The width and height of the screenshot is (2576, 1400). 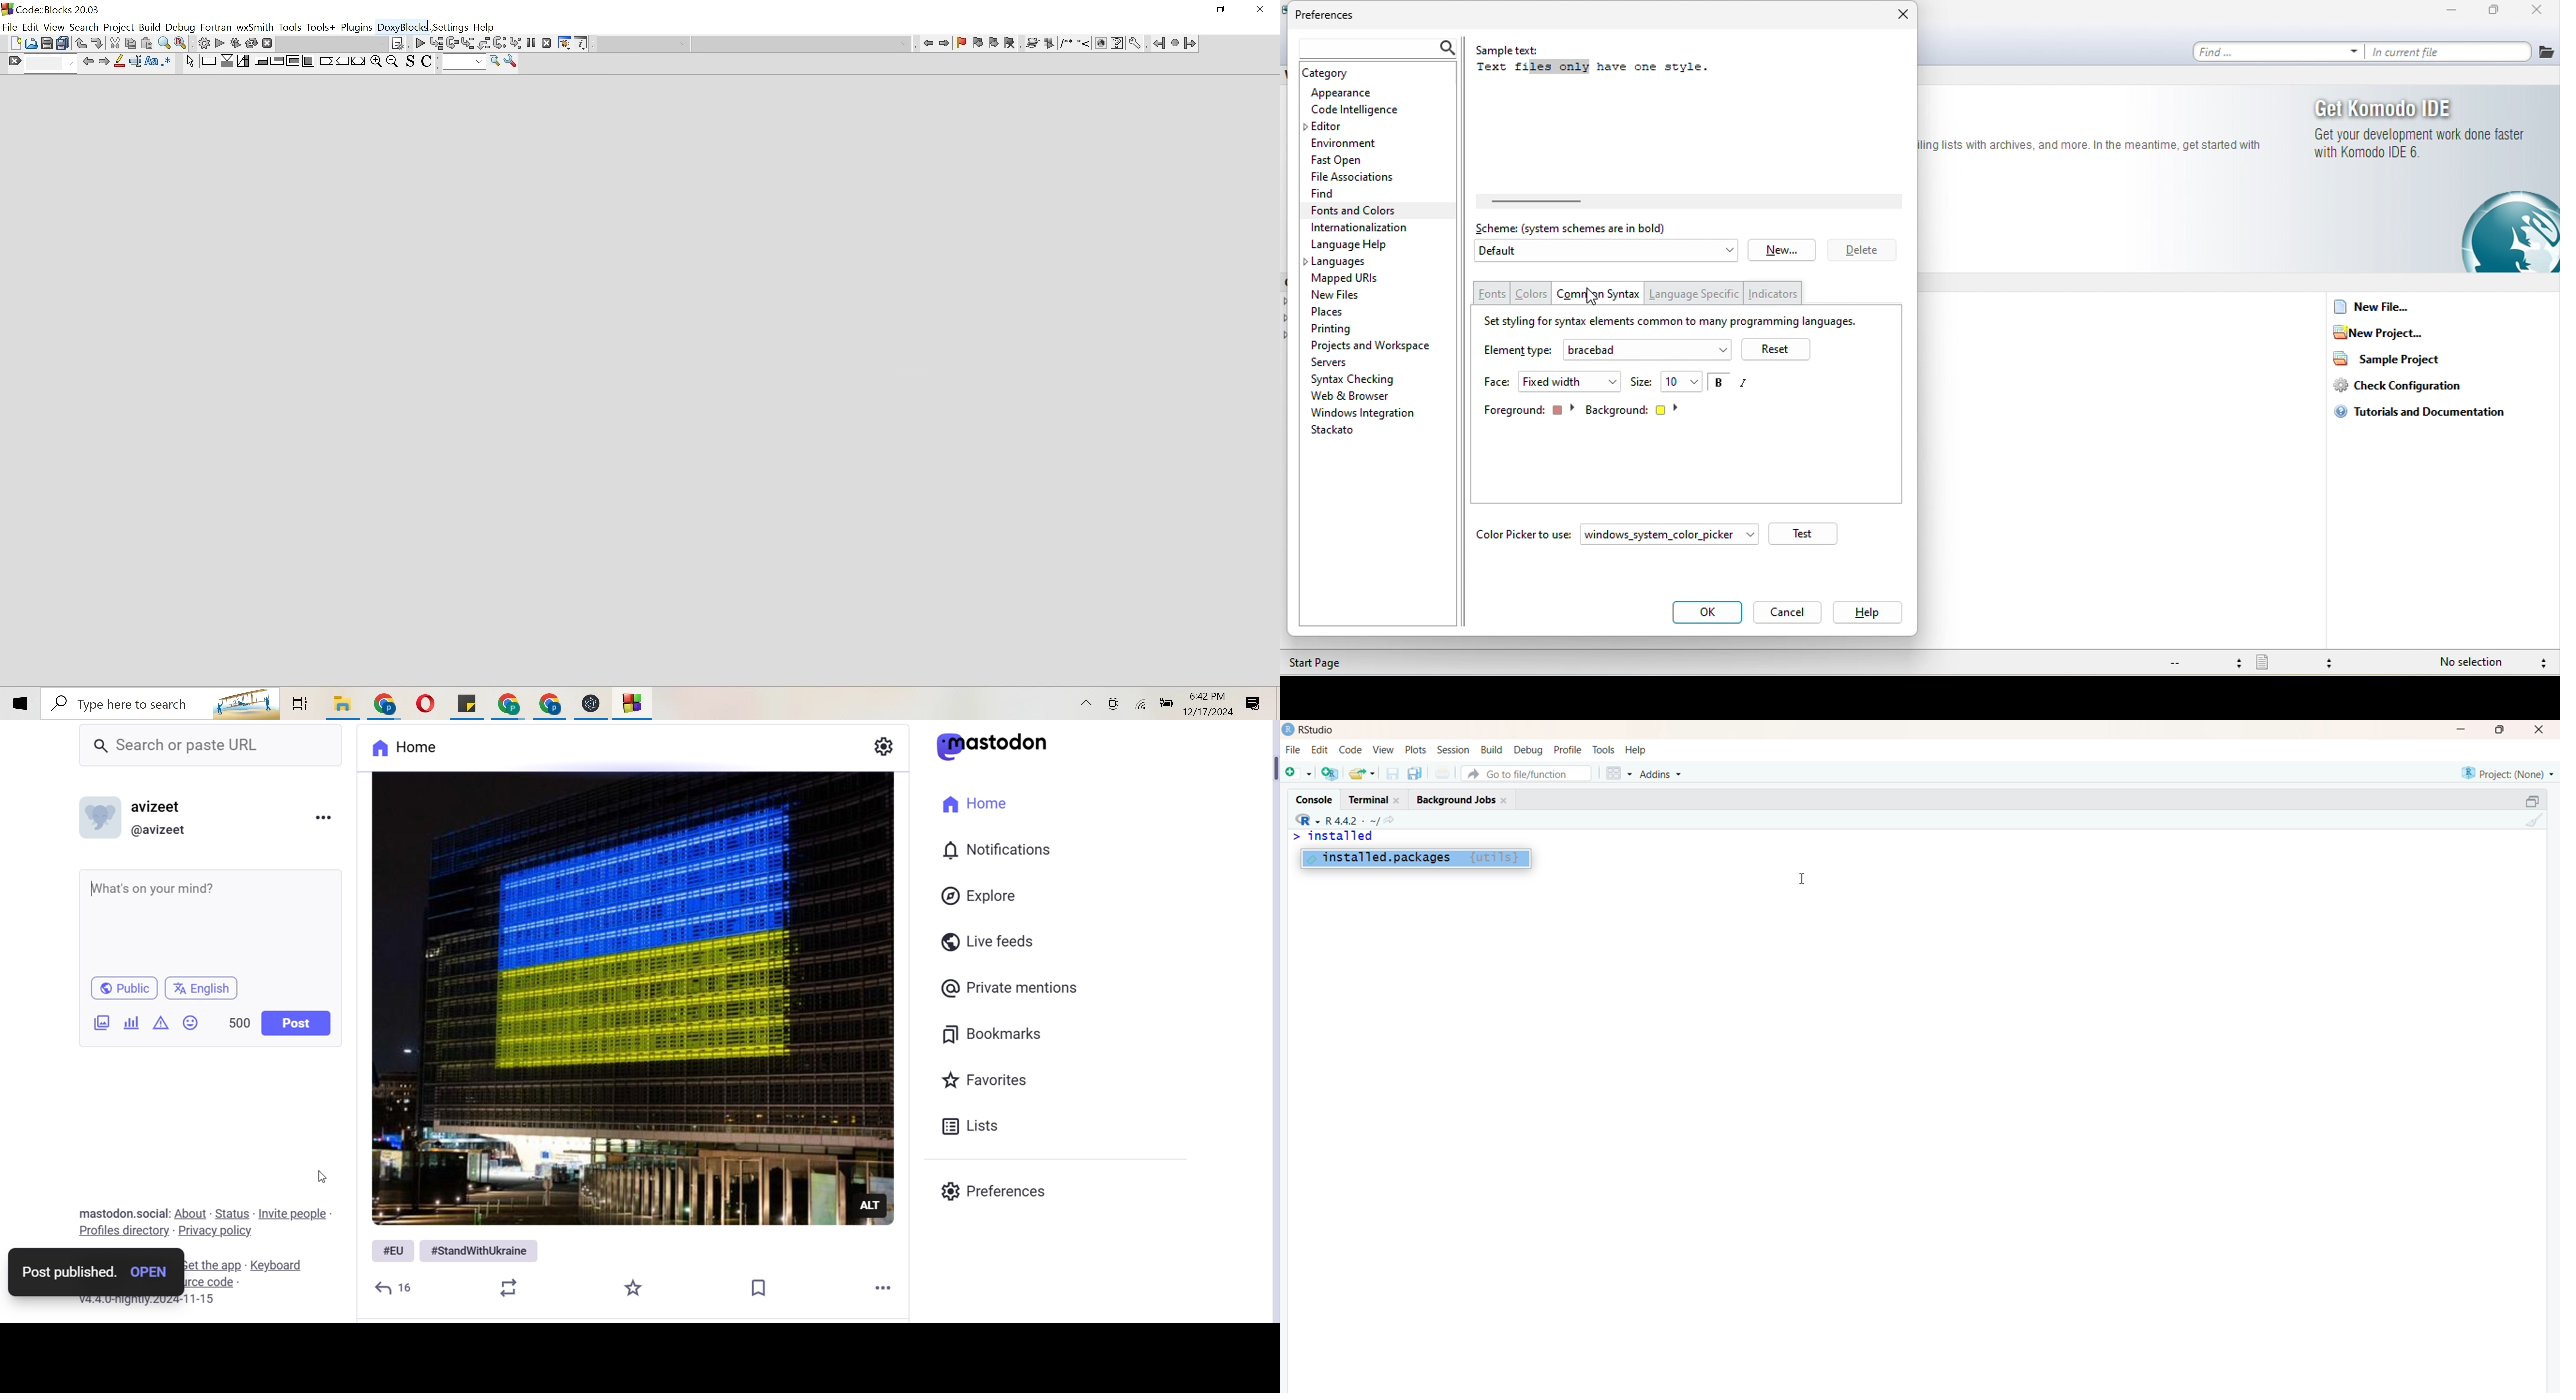 I want to click on Find, so click(x=165, y=43).